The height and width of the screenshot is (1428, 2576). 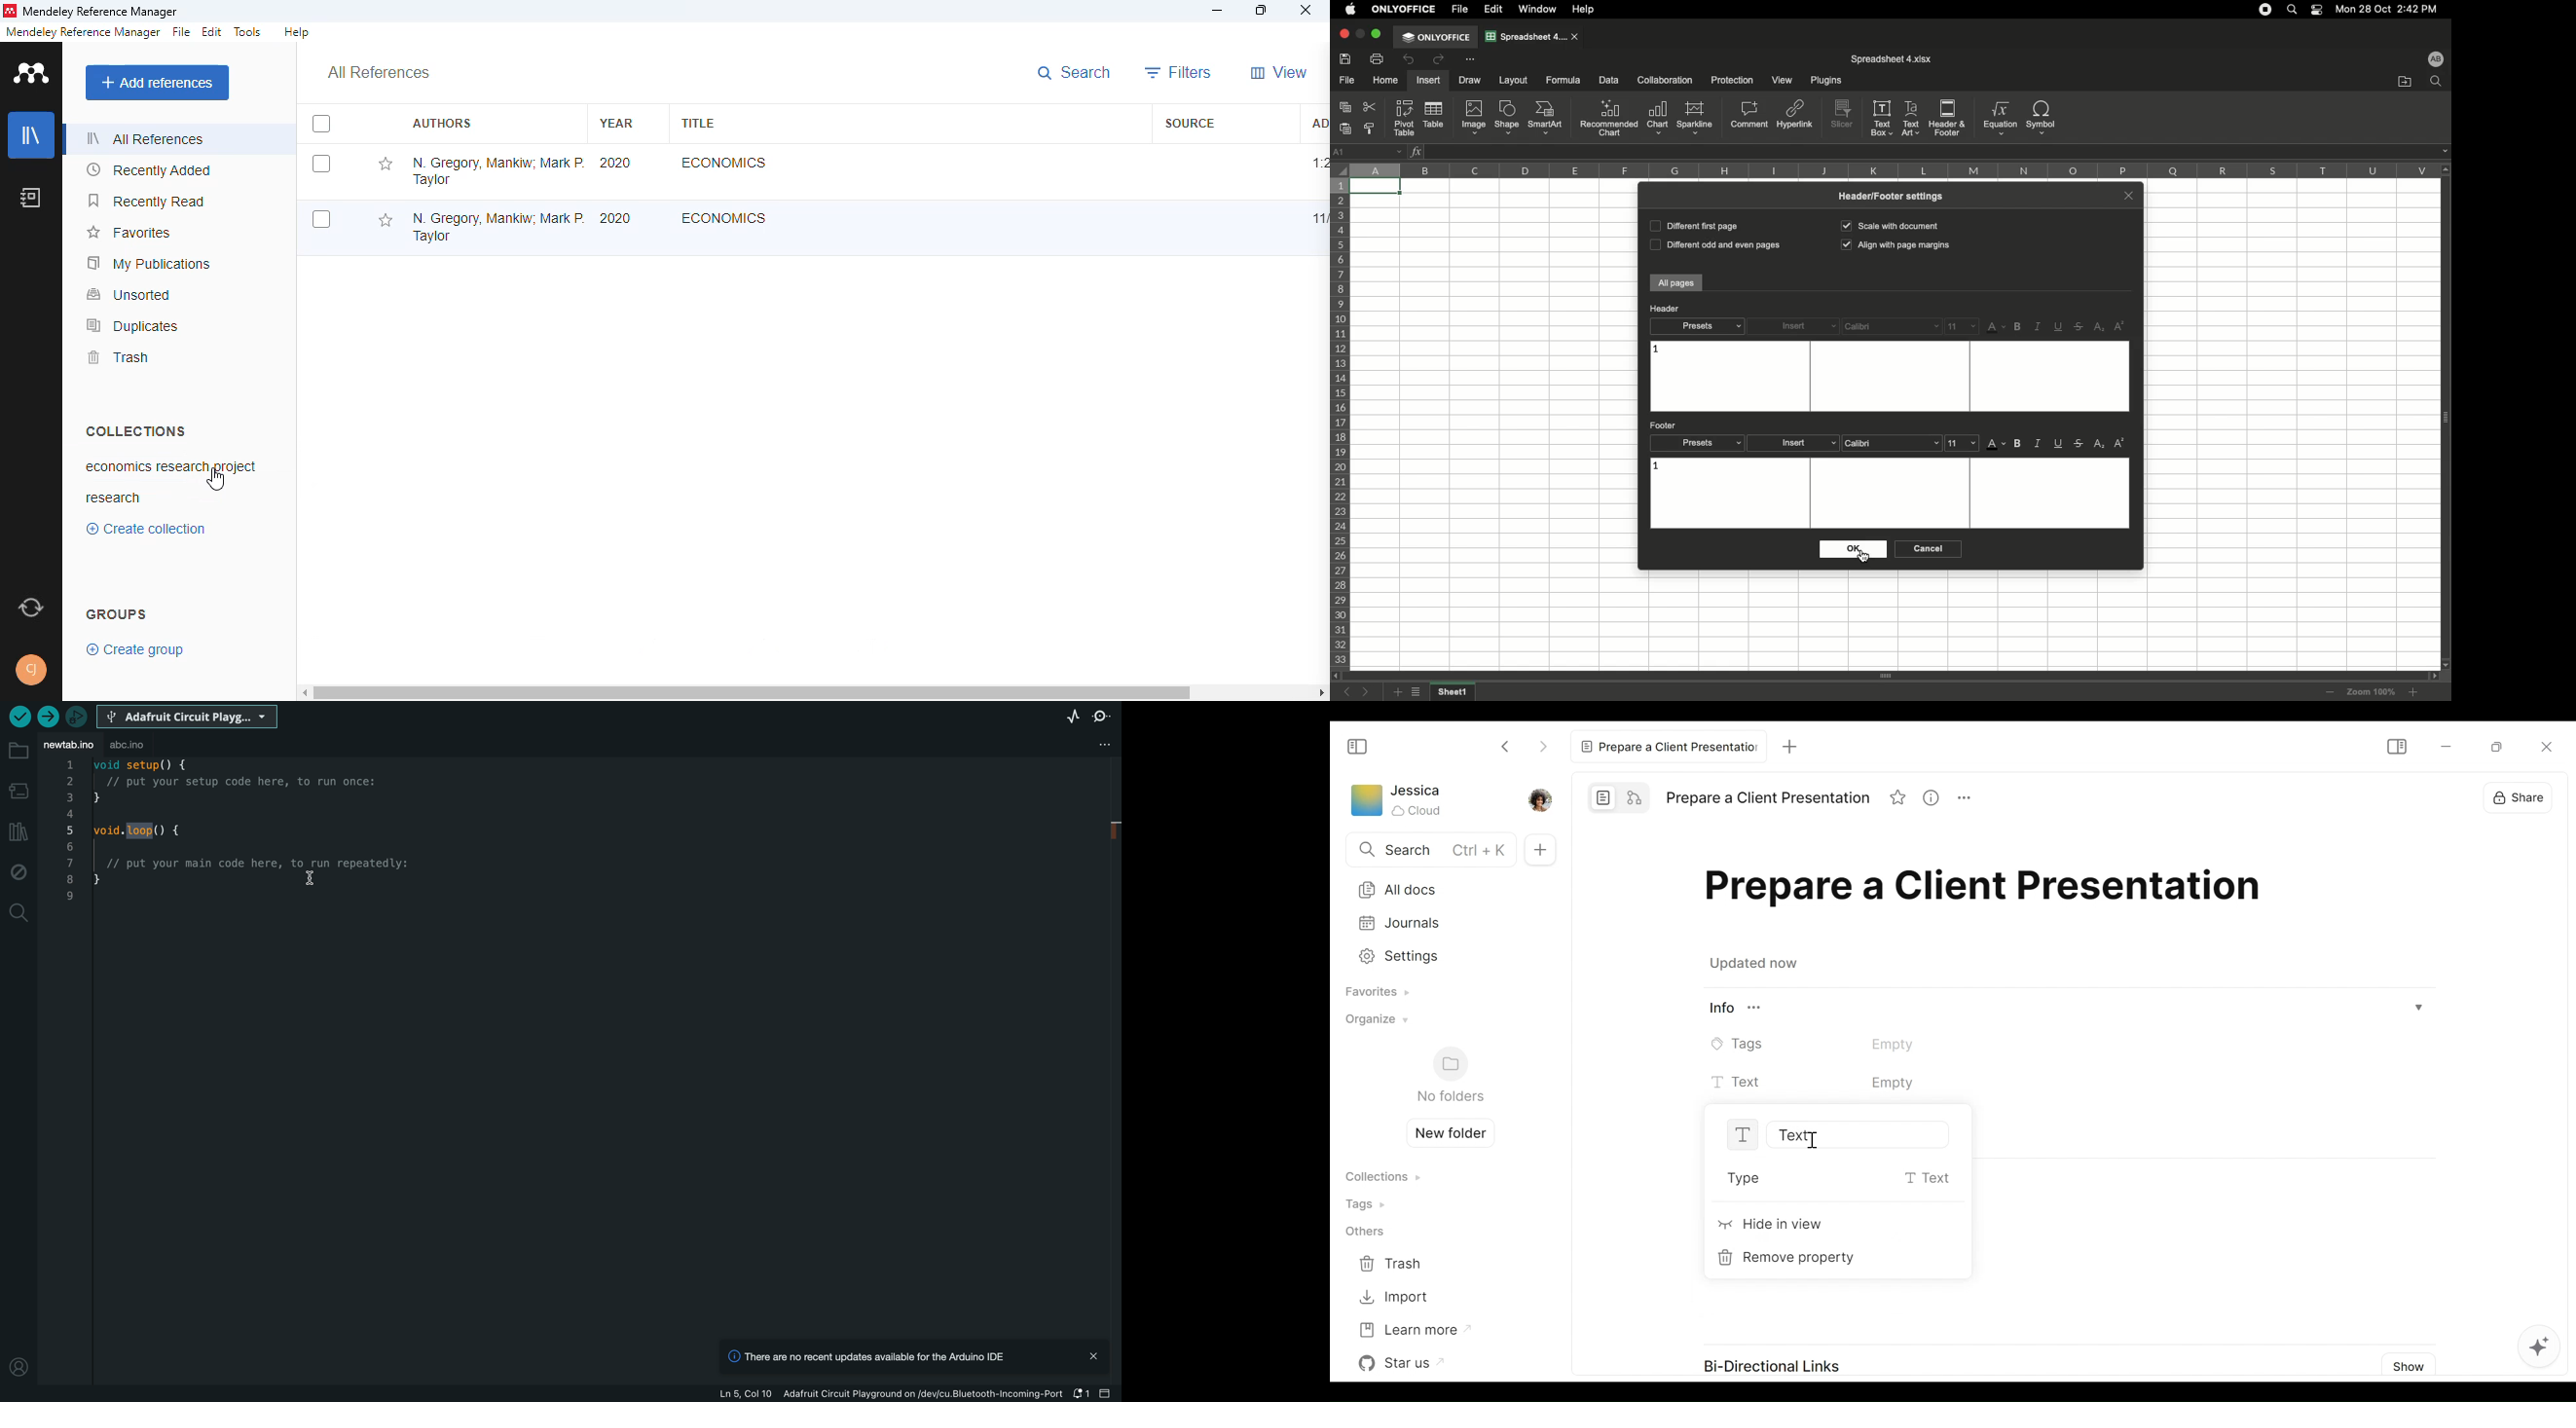 I want to click on Print, so click(x=1378, y=58).